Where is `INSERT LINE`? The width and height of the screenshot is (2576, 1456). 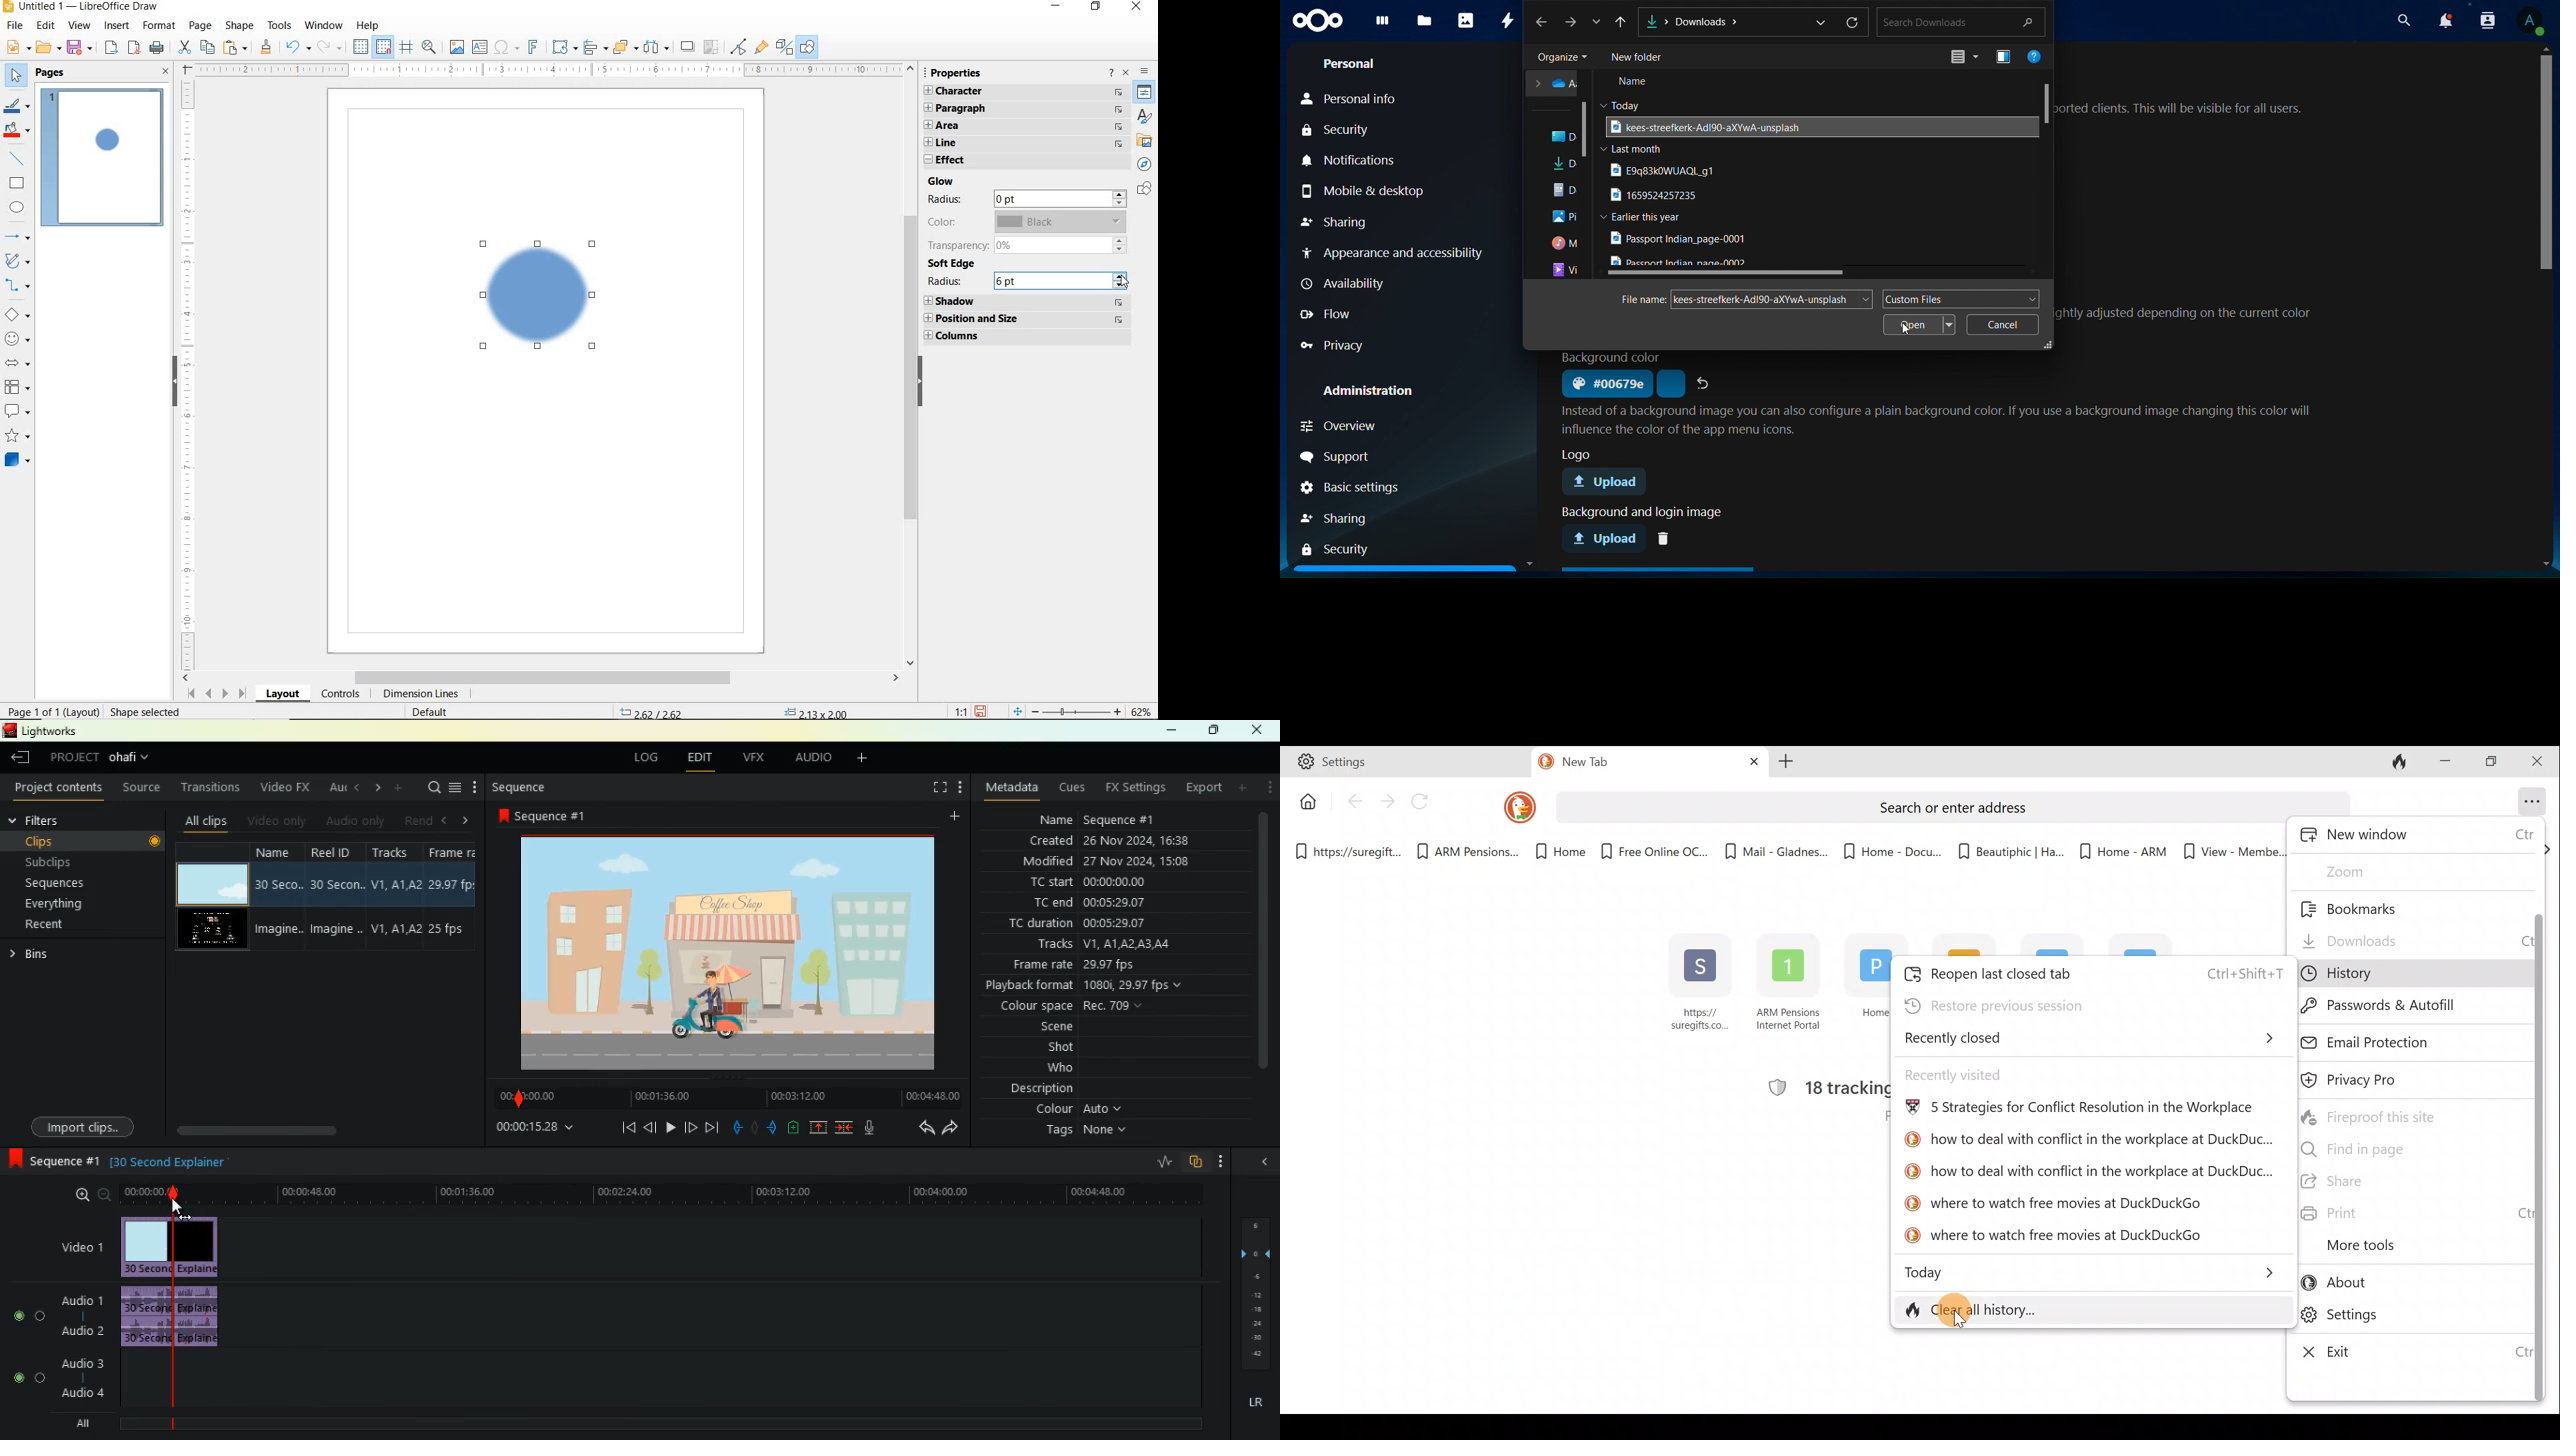 INSERT LINE is located at coordinates (20, 158).